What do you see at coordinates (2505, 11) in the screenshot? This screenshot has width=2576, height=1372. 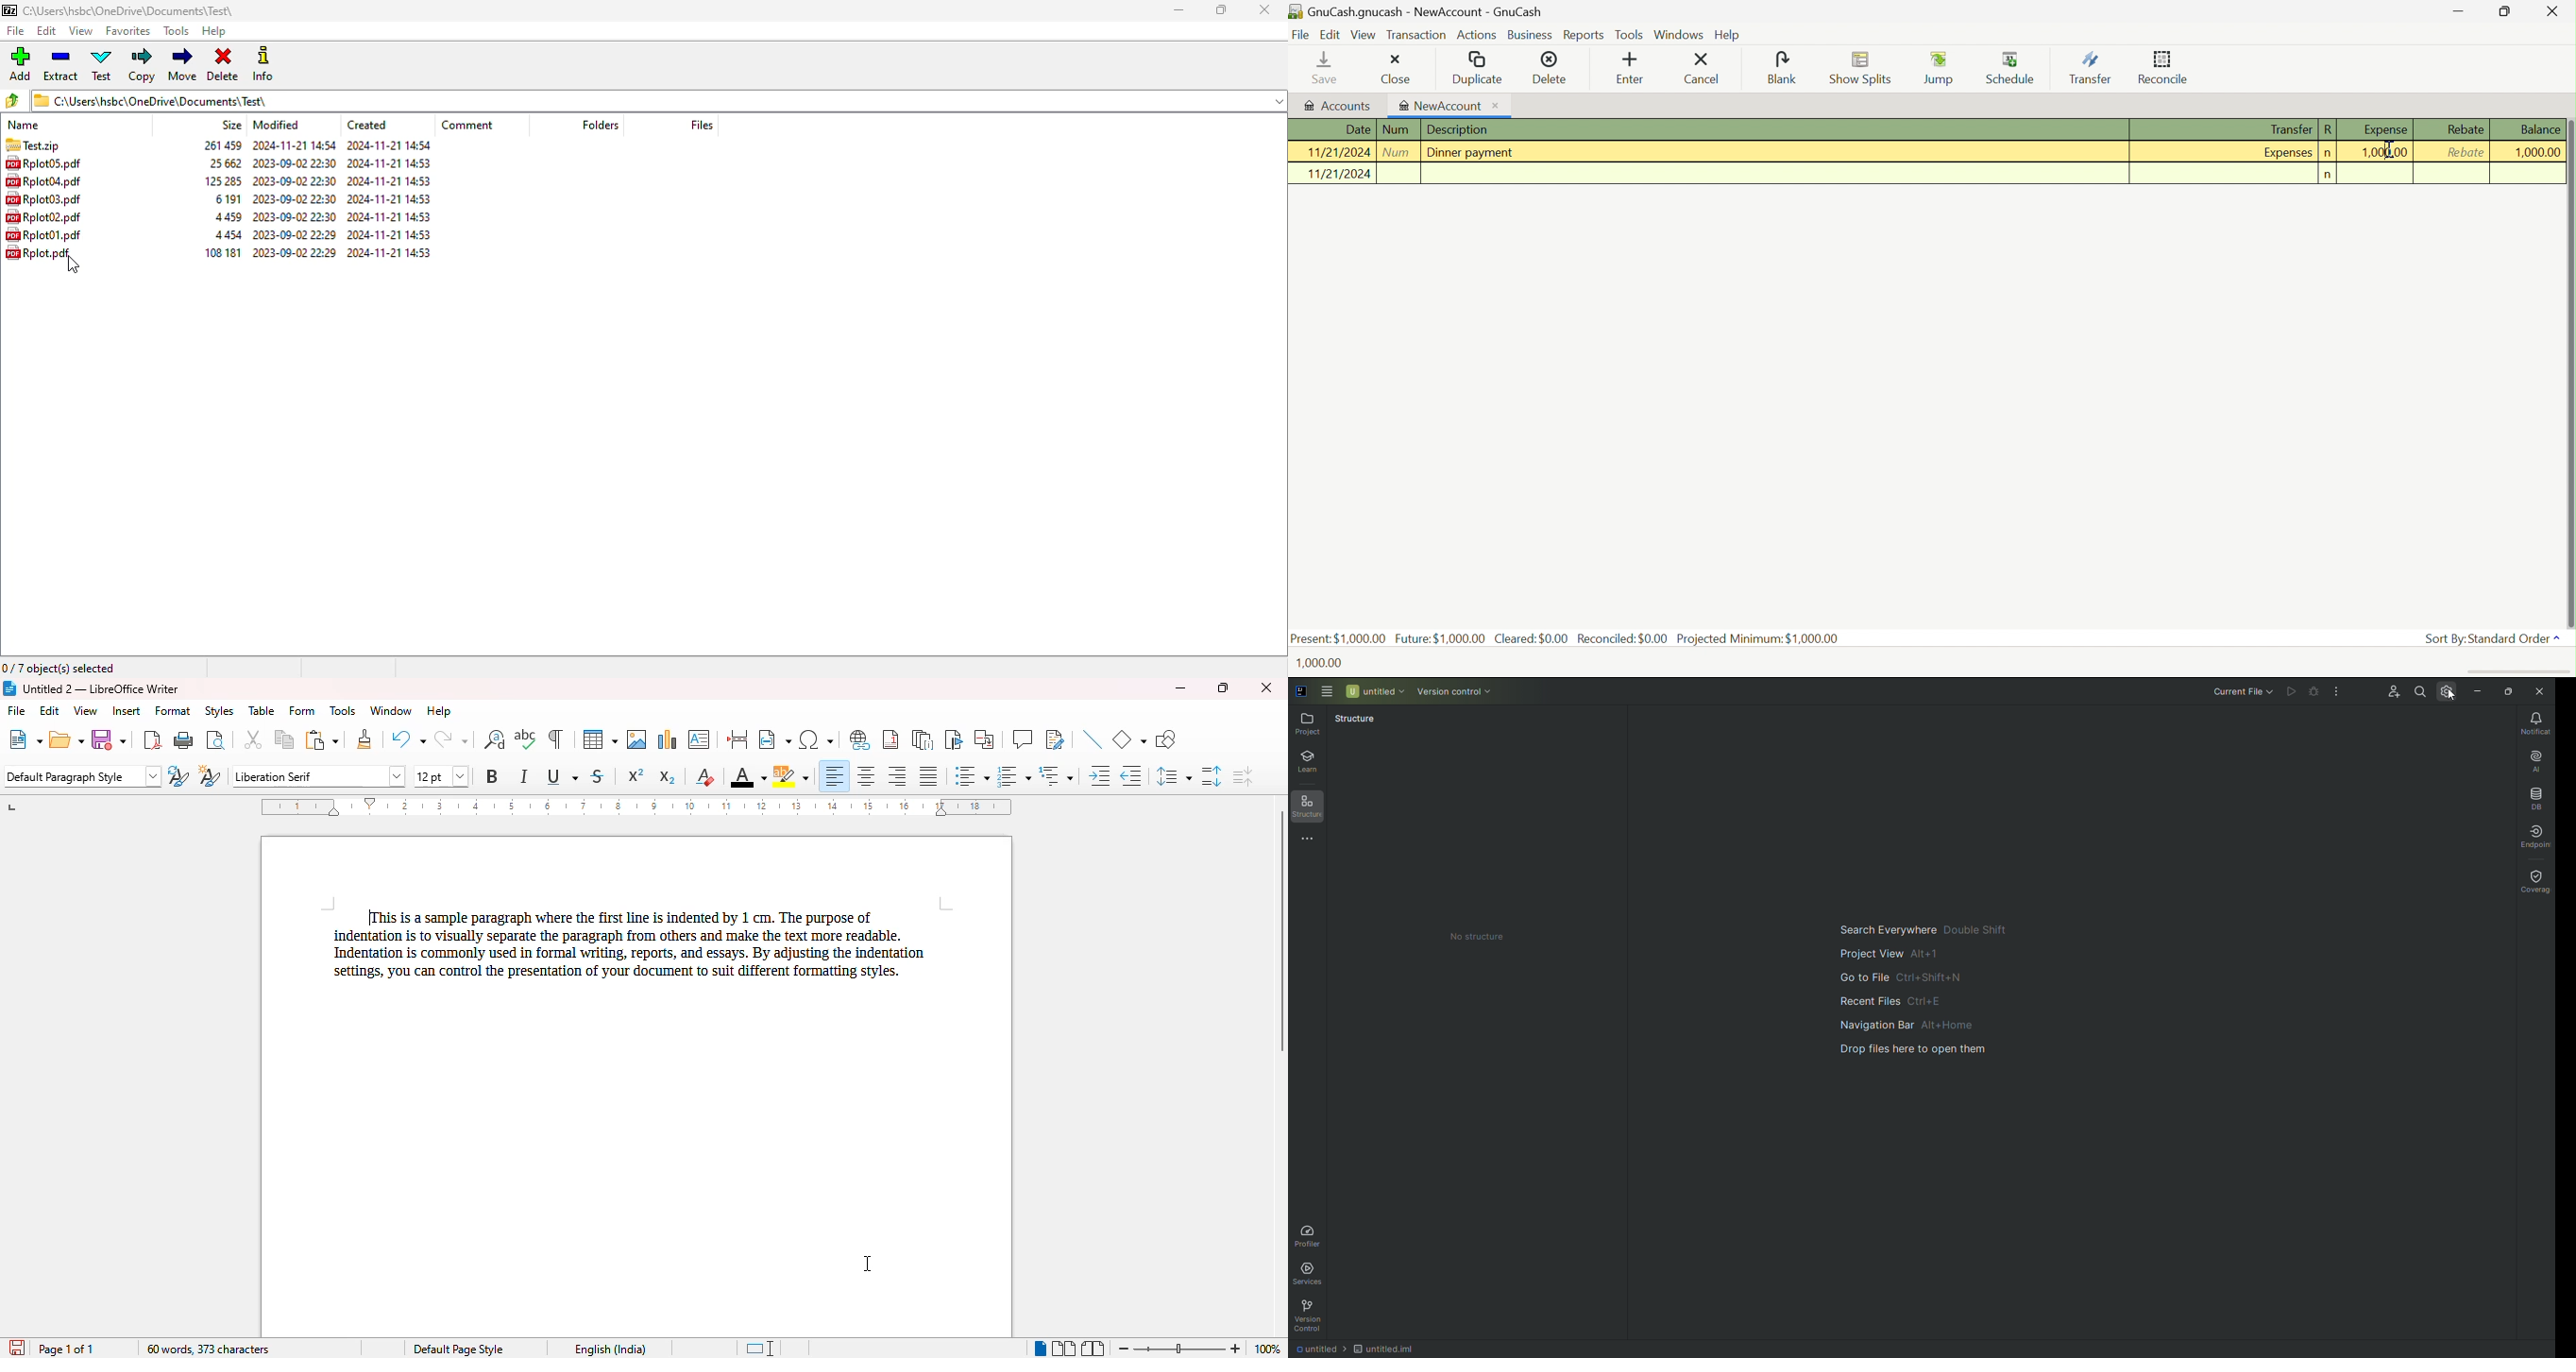 I see `Restore Down` at bounding box center [2505, 11].